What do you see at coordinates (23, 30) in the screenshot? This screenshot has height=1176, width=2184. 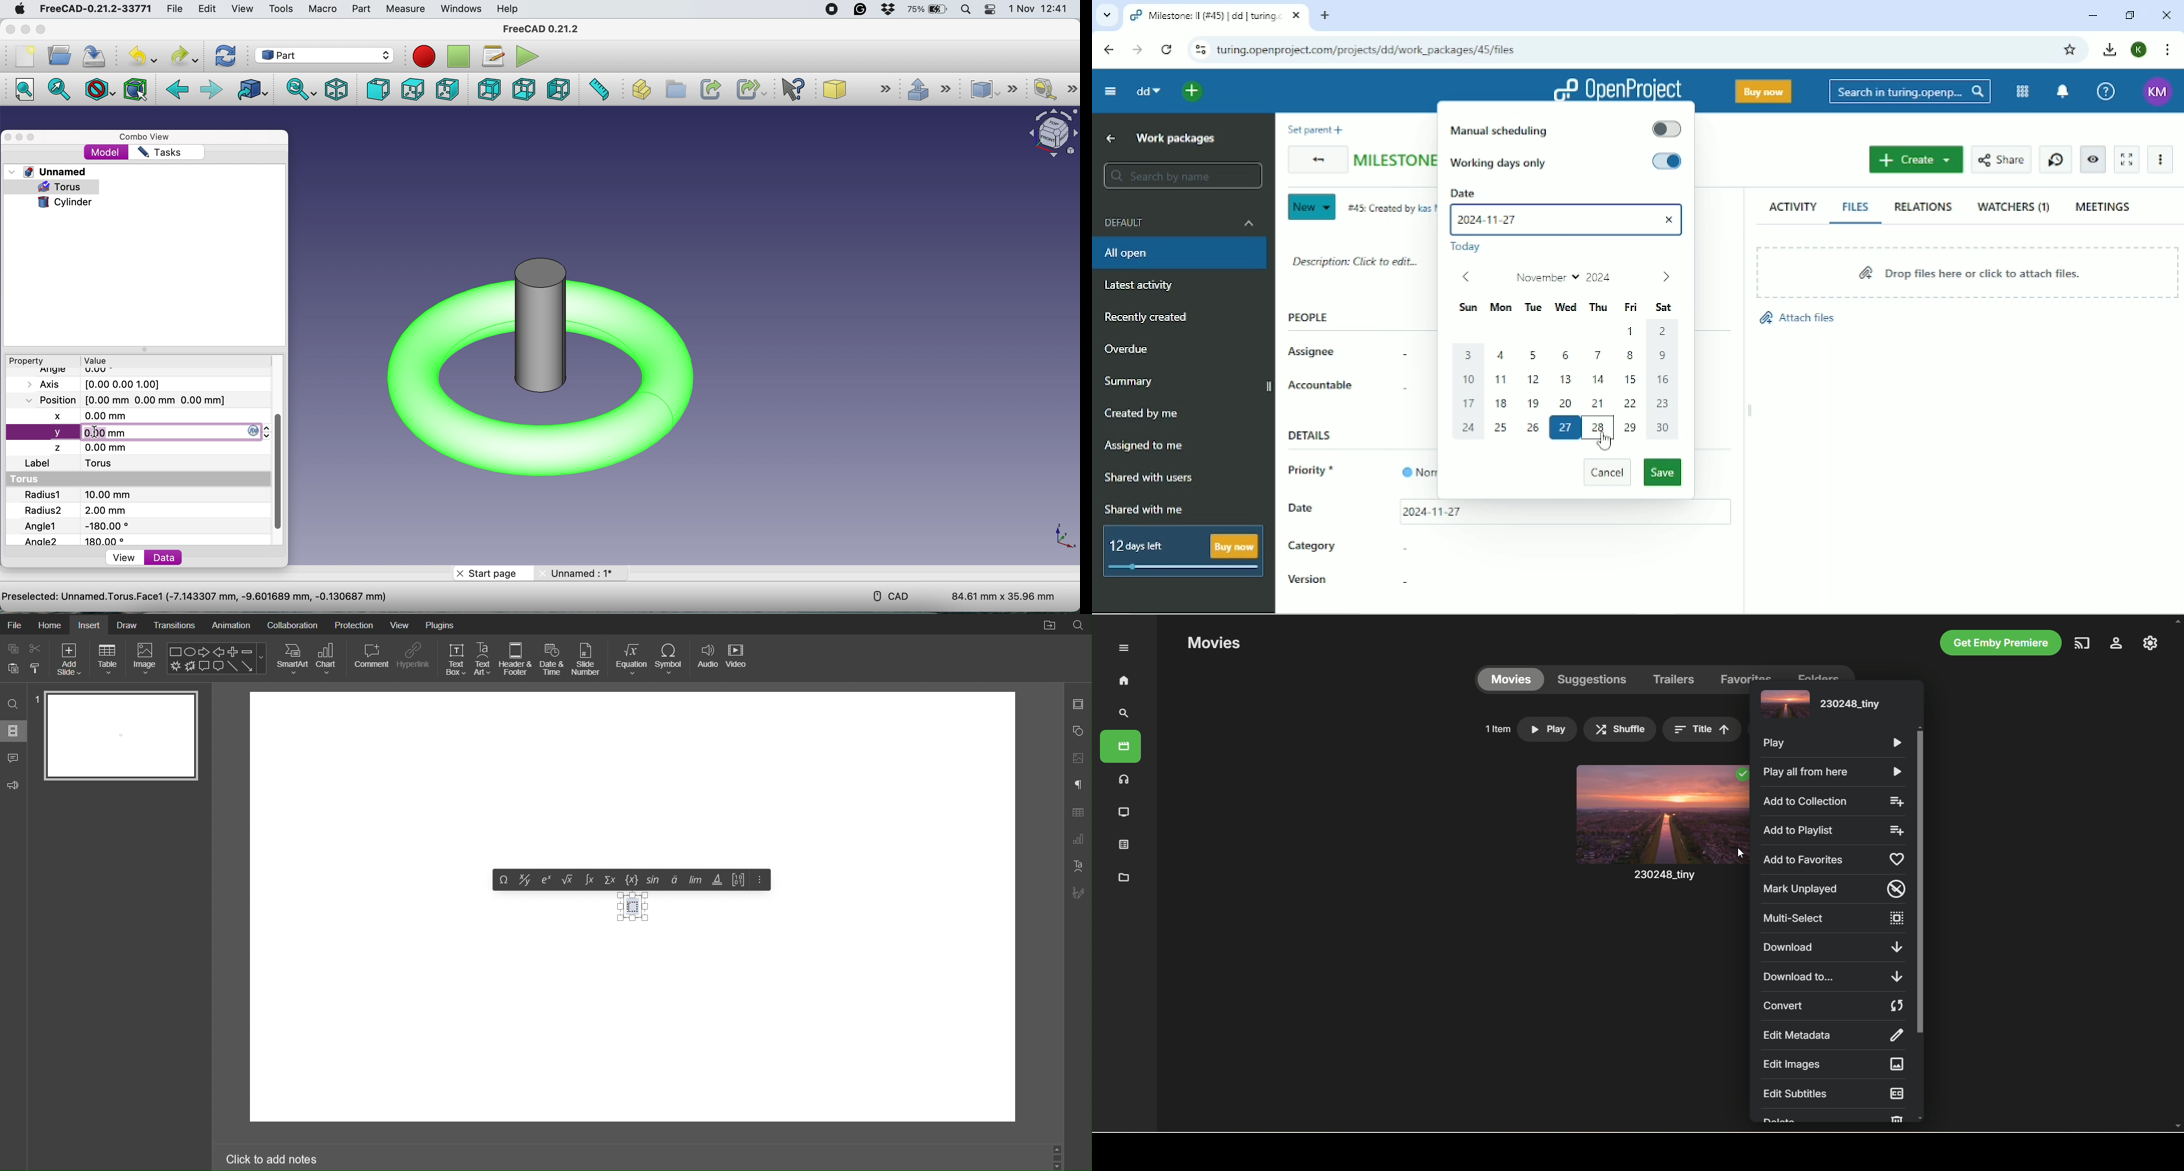 I see `minimise` at bounding box center [23, 30].